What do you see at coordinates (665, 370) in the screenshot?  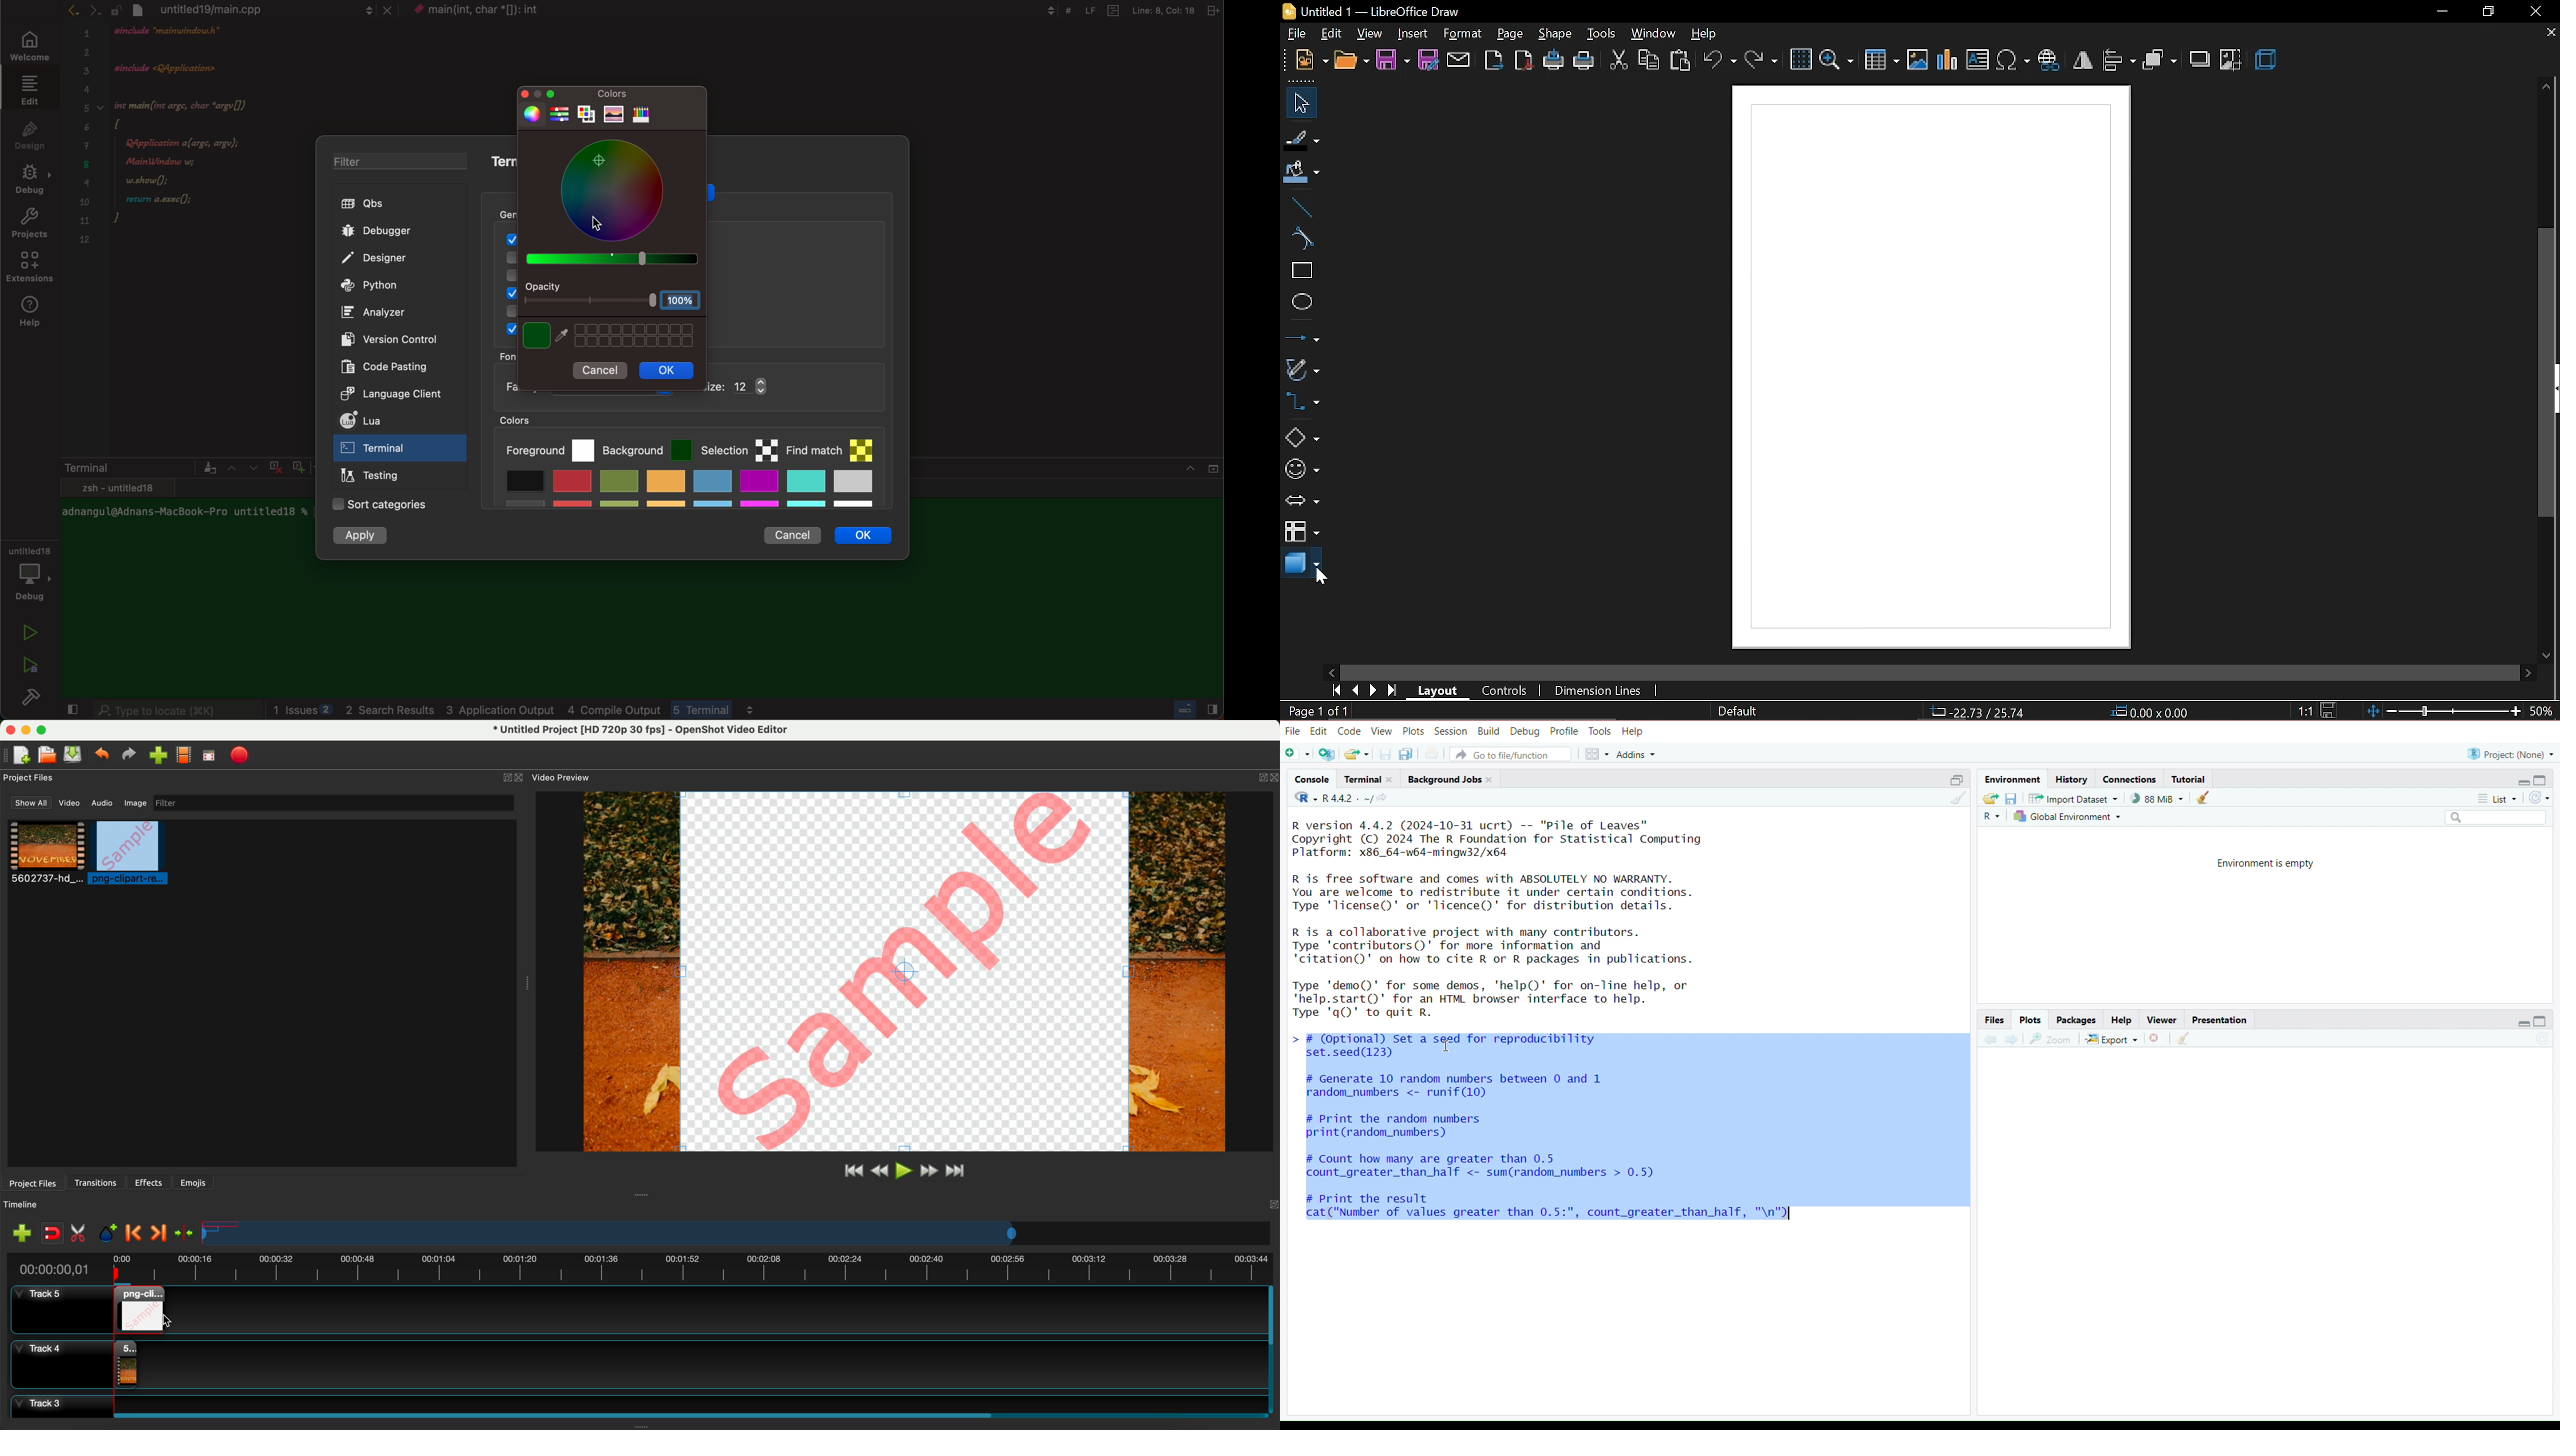 I see `ok` at bounding box center [665, 370].